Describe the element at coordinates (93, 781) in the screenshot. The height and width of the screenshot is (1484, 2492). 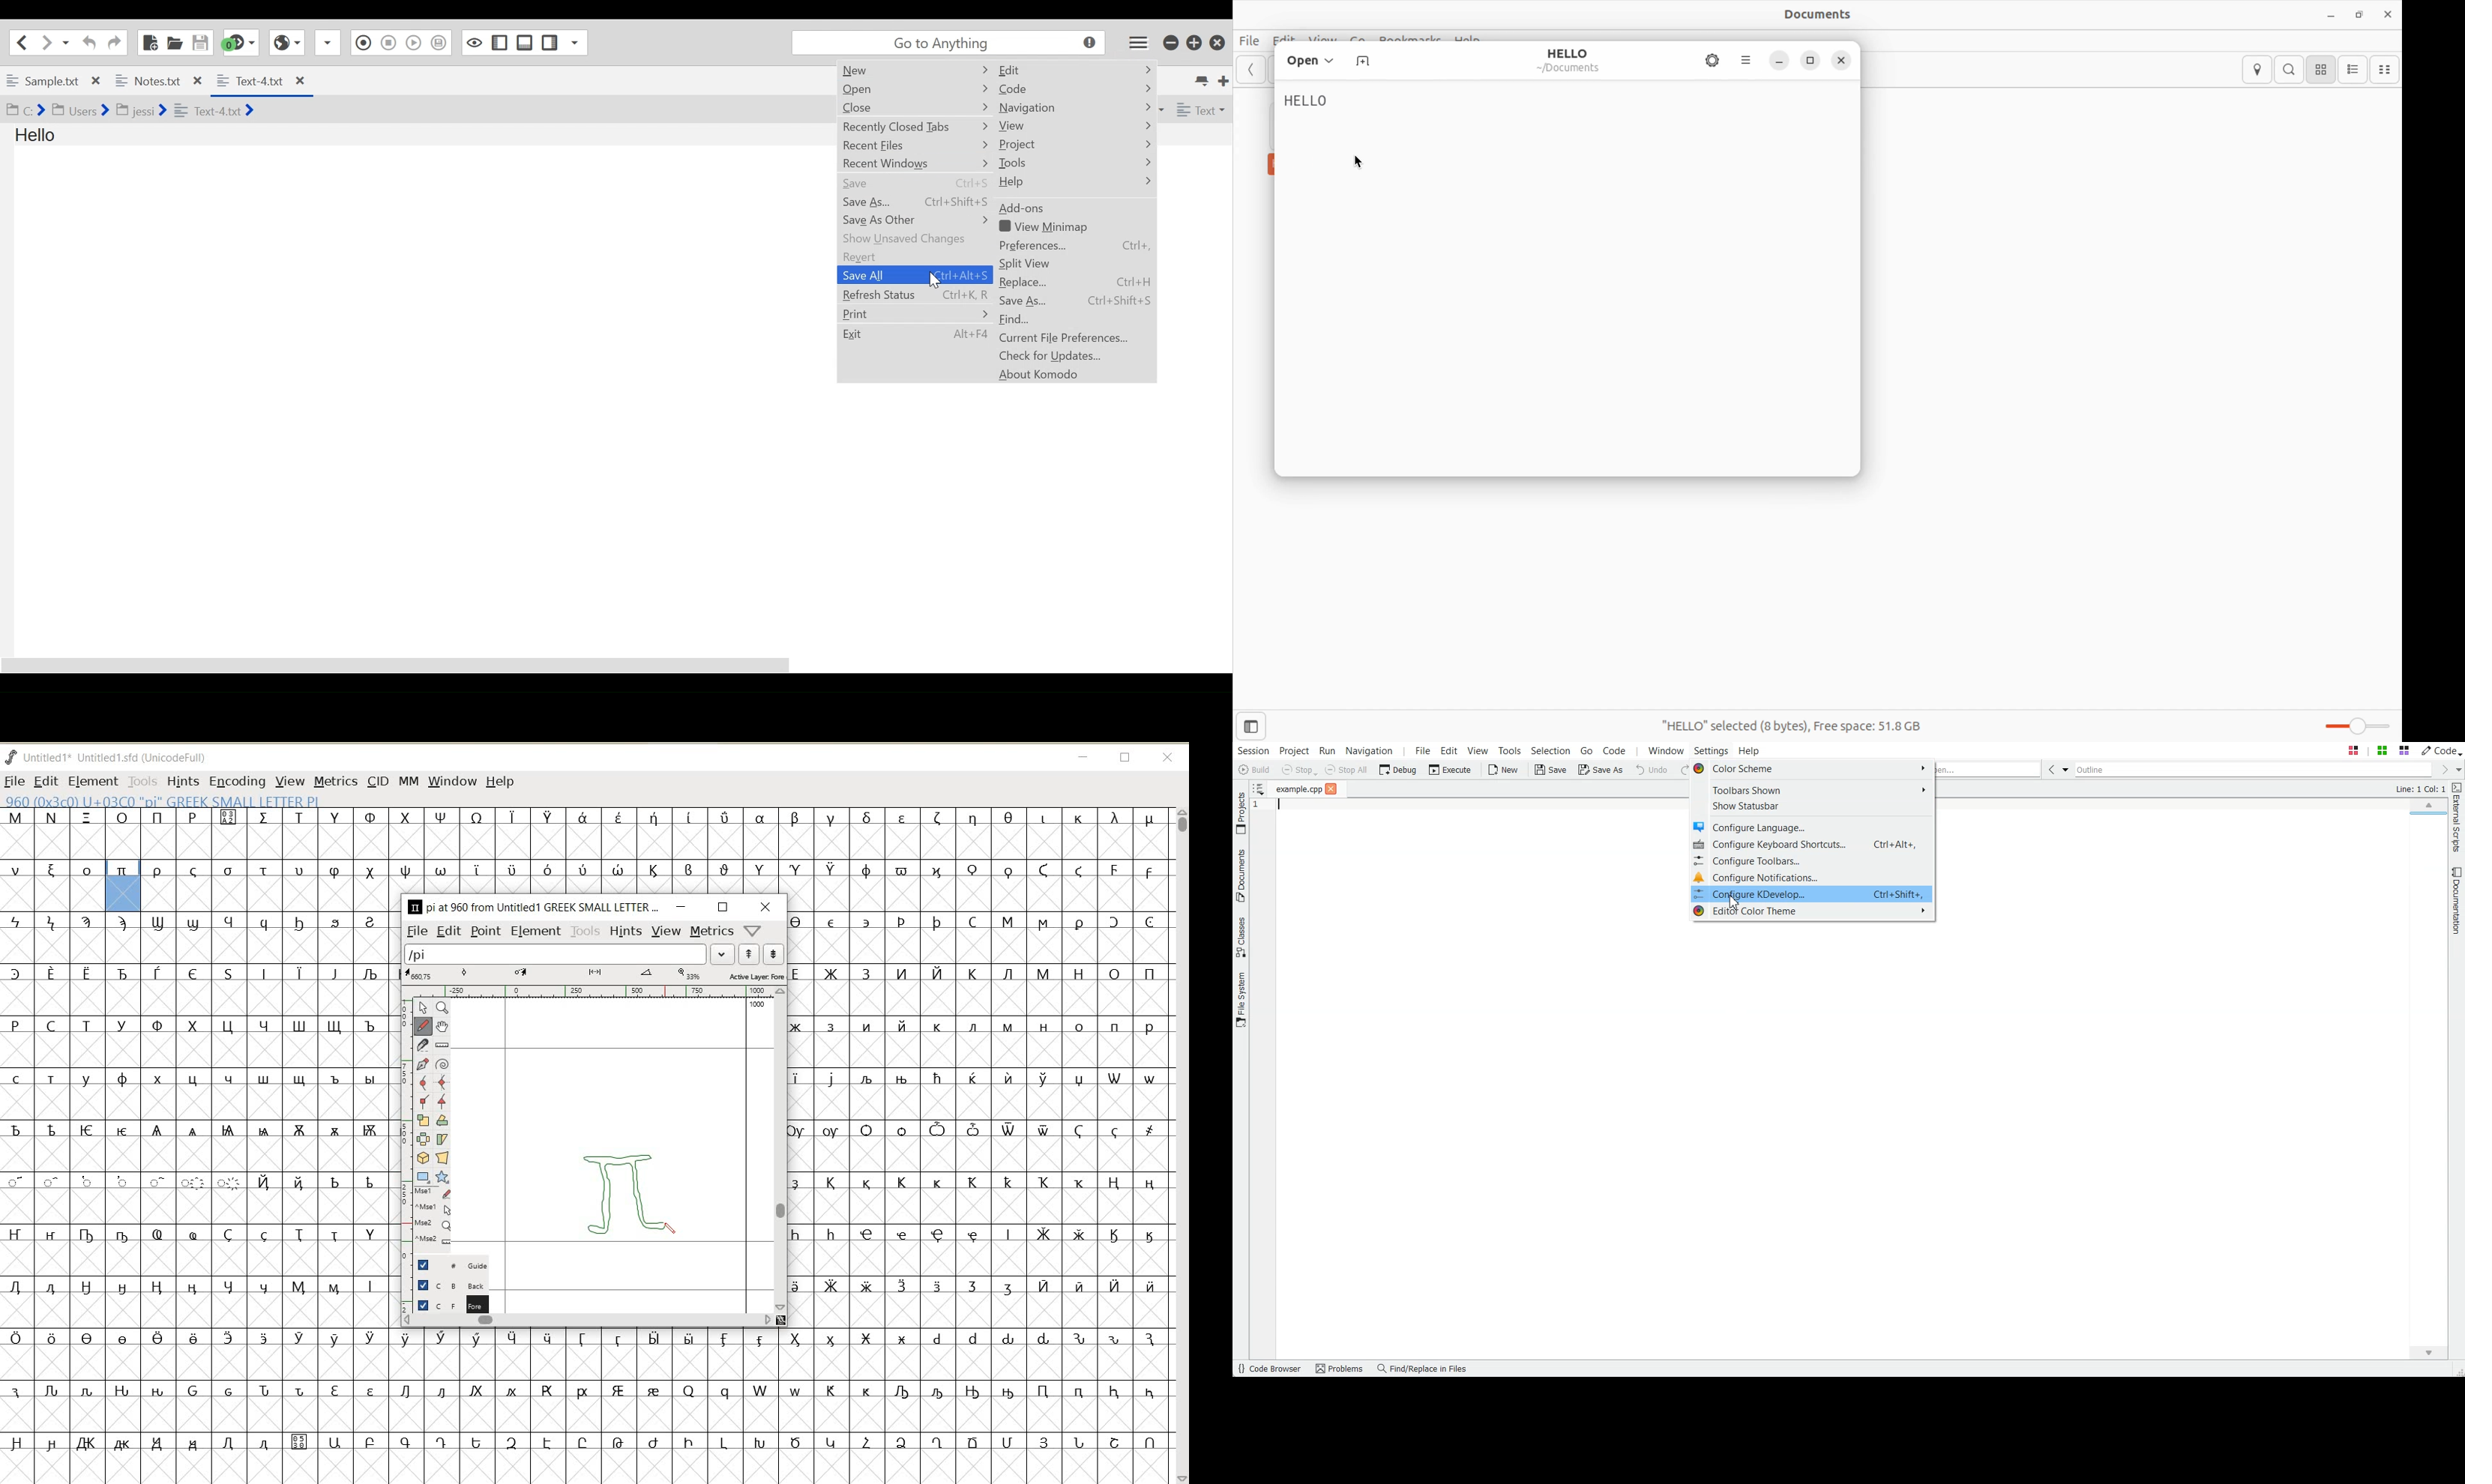
I see `ELEMENT` at that location.